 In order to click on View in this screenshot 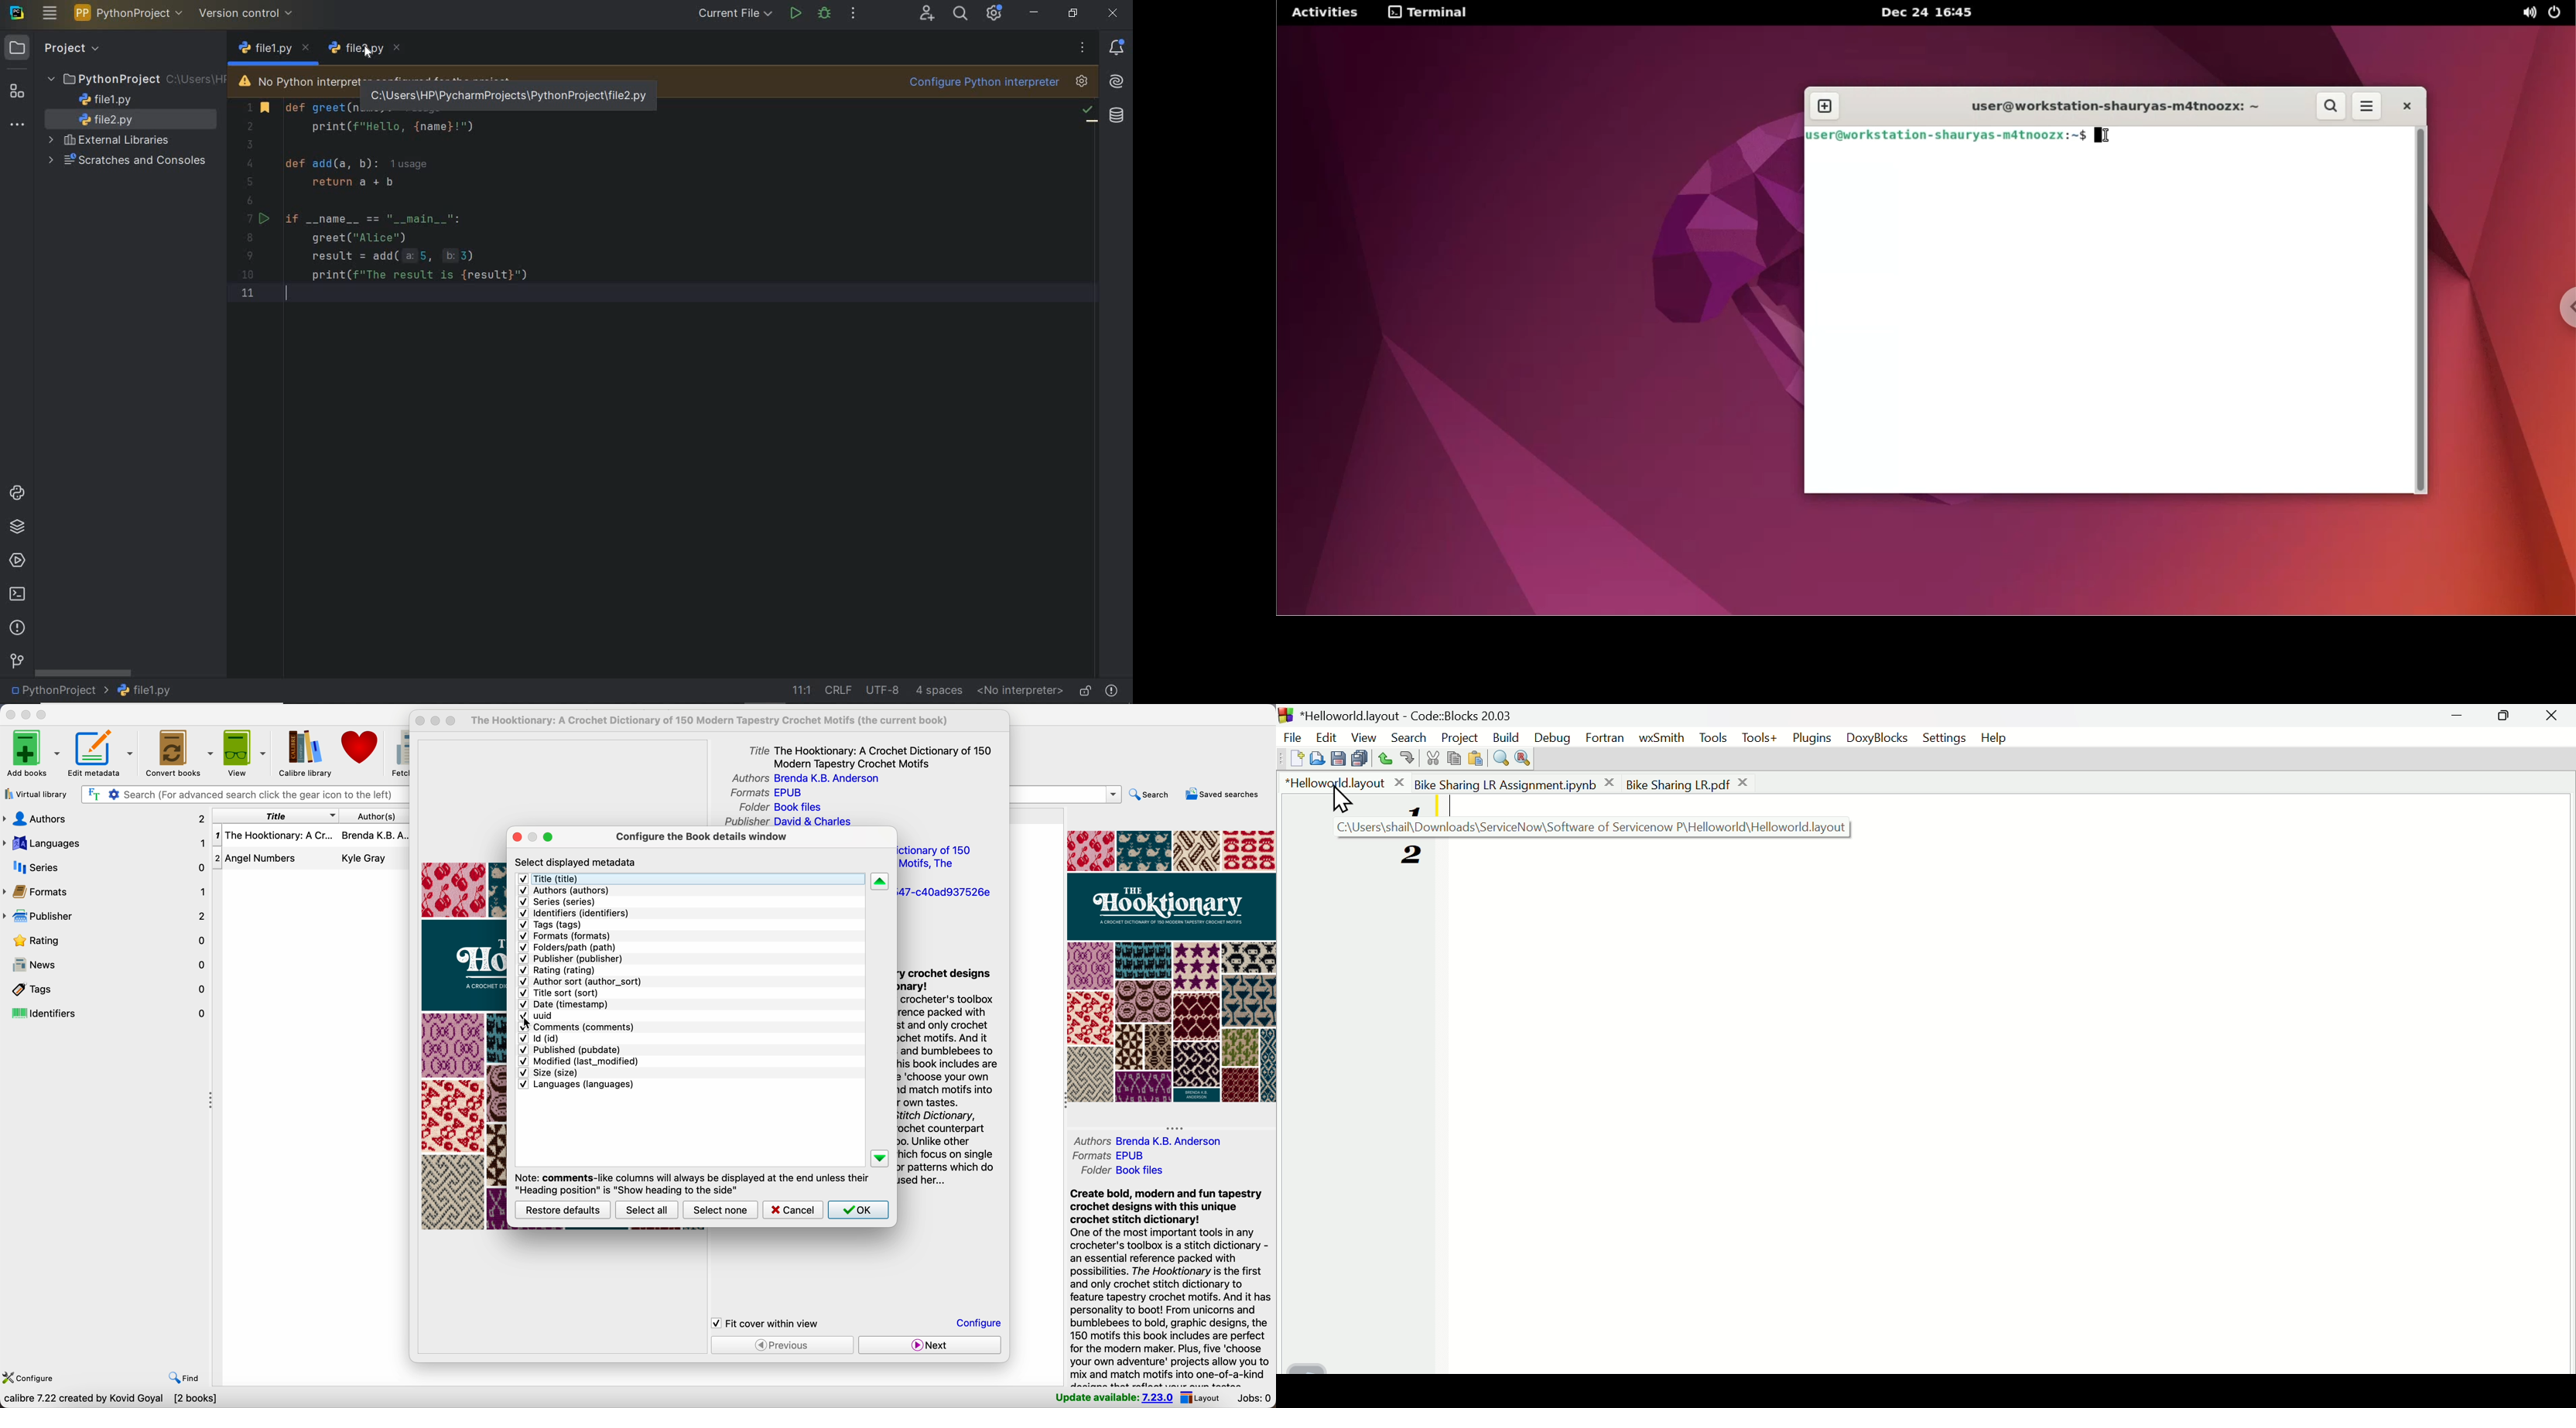, I will do `click(1360, 735)`.